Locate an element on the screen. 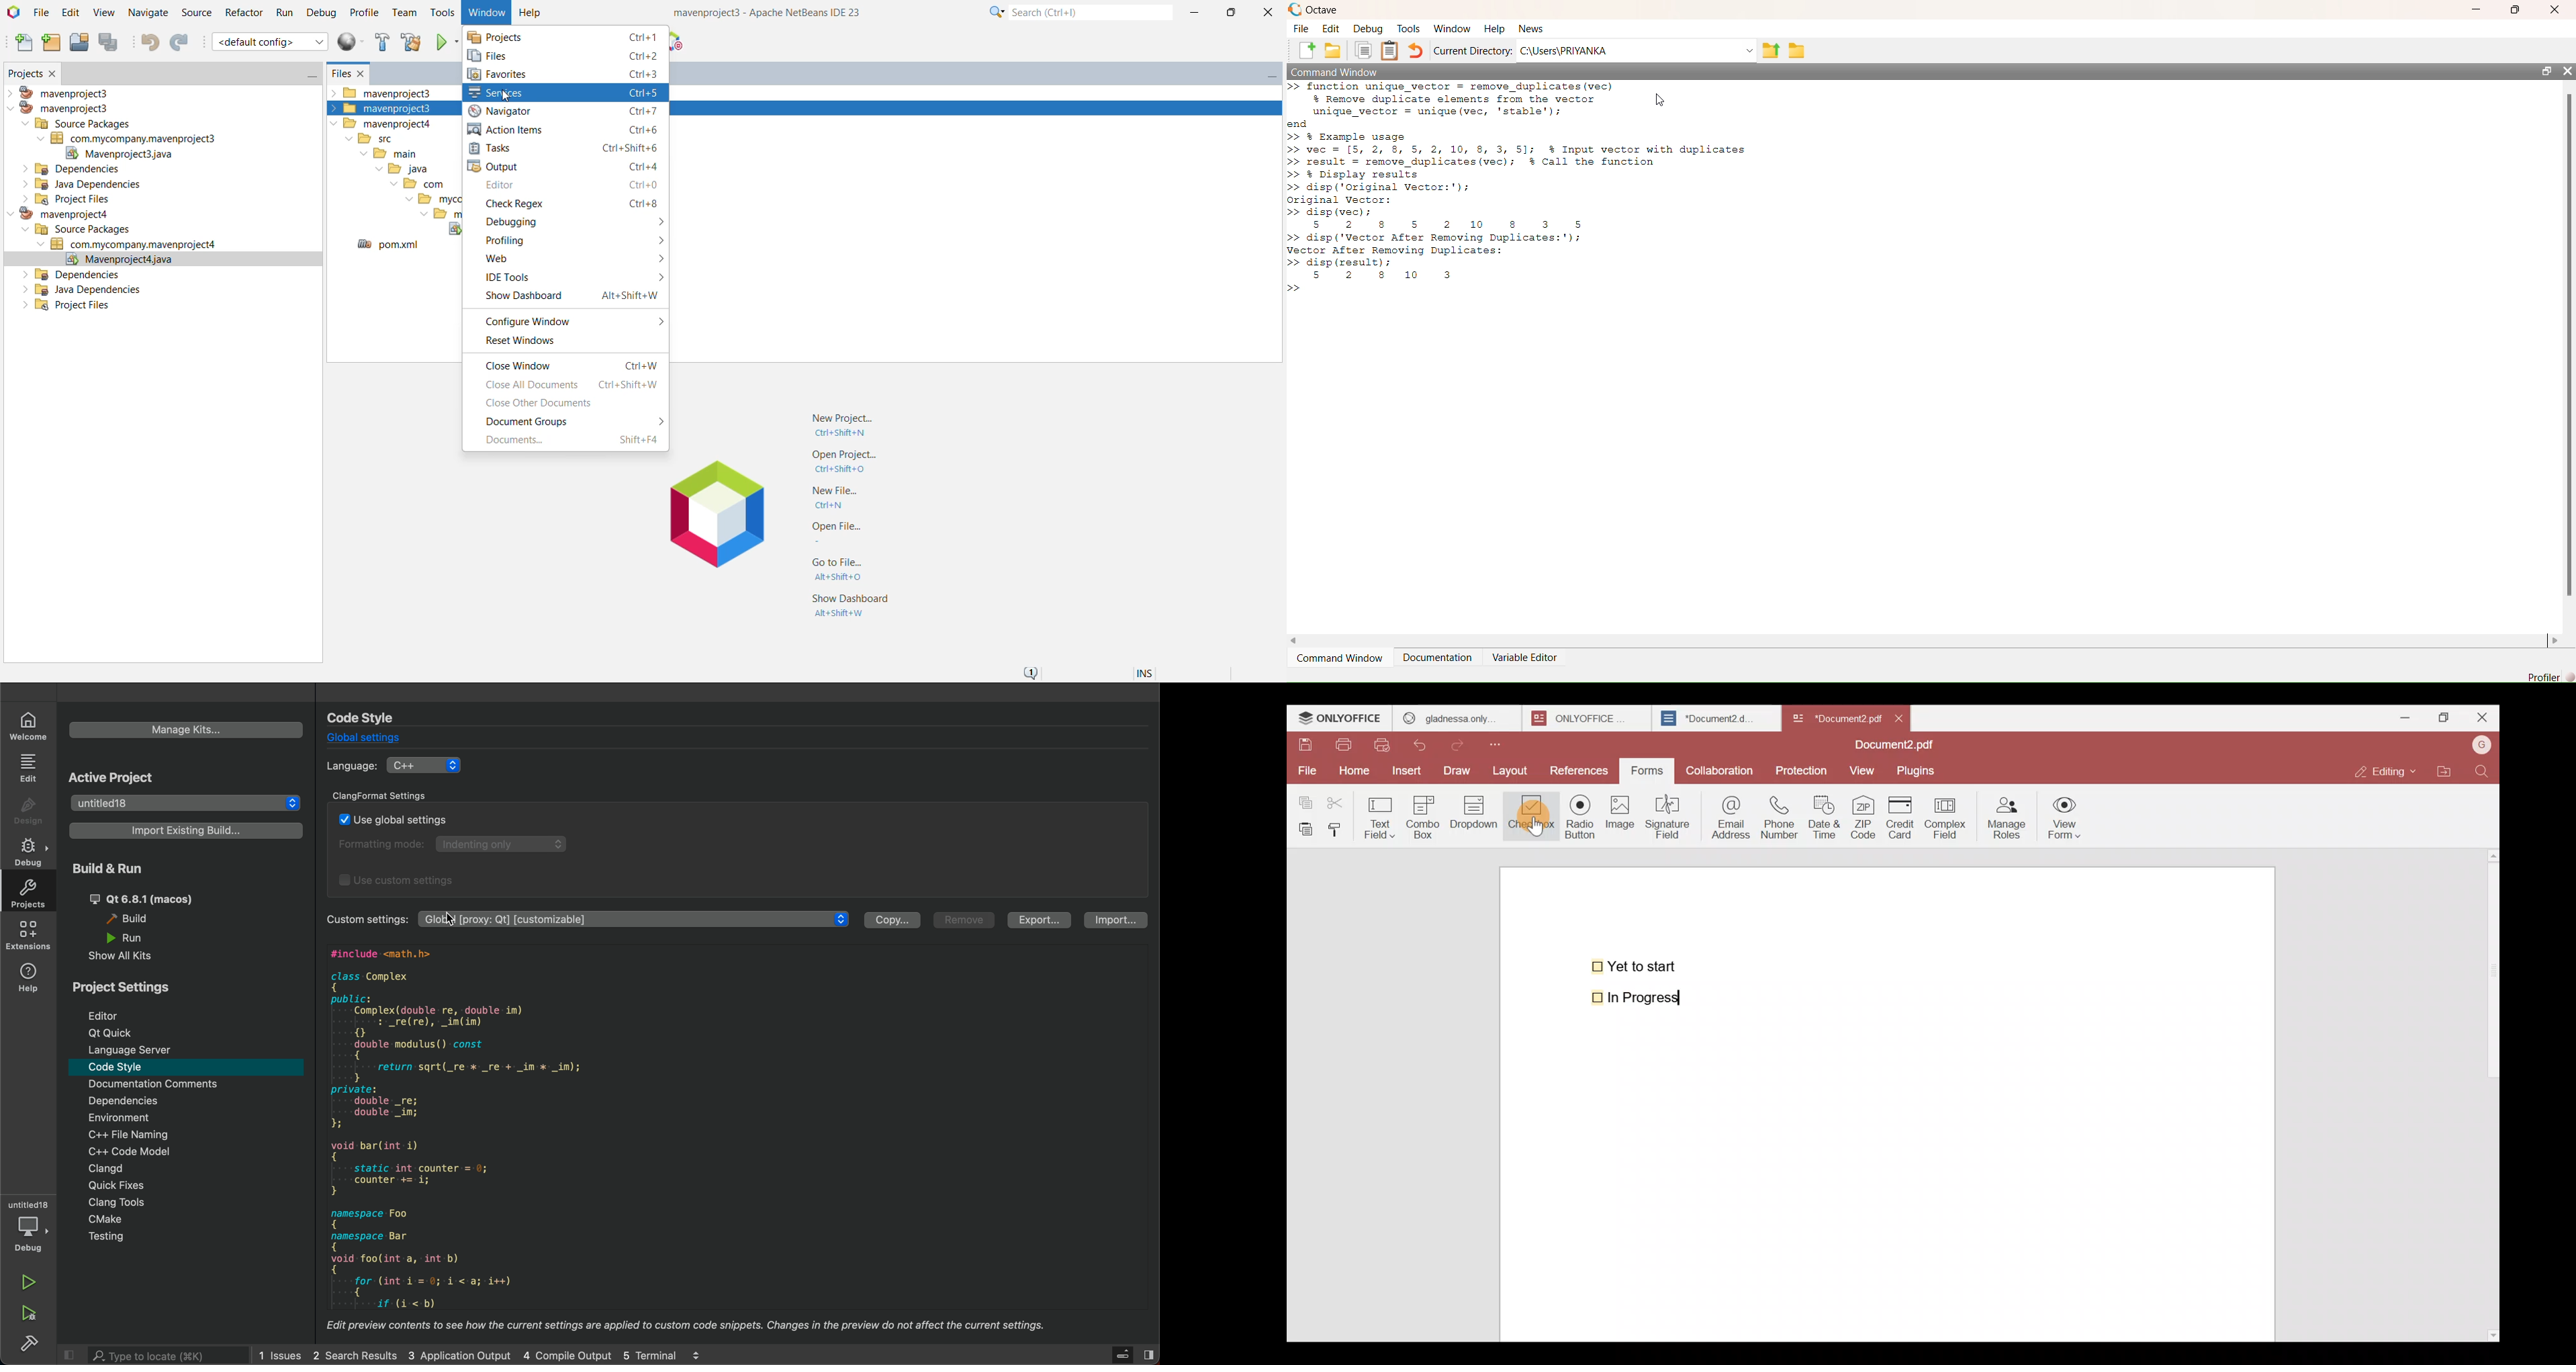 This screenshot has height=1372, width=2576. window is located at coordinates (1454, 30).